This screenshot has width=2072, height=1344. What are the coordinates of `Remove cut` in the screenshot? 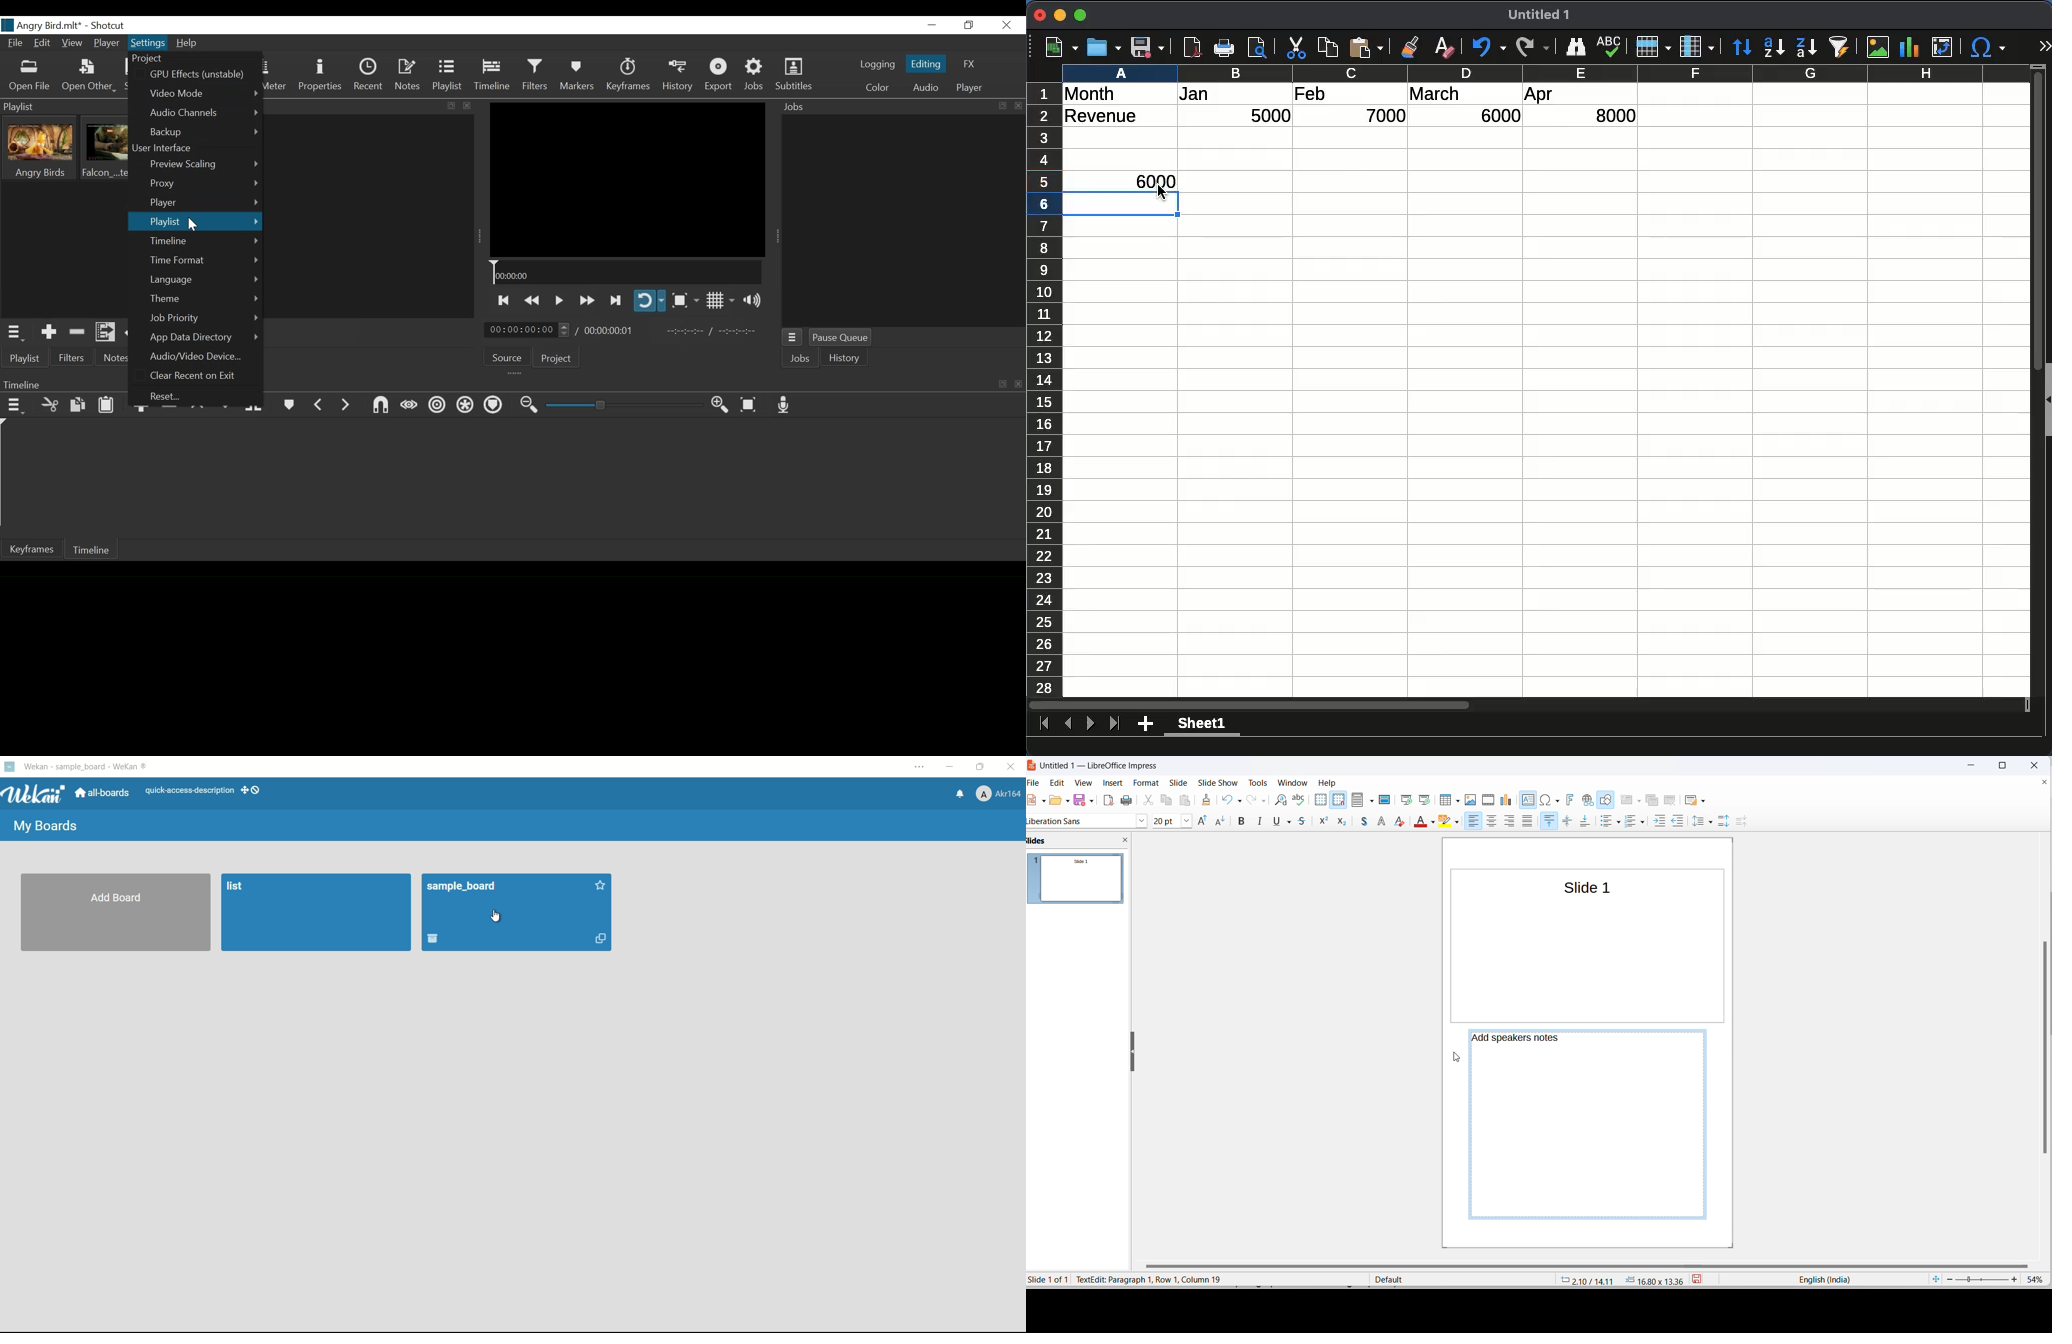 It's located at (77, 333).